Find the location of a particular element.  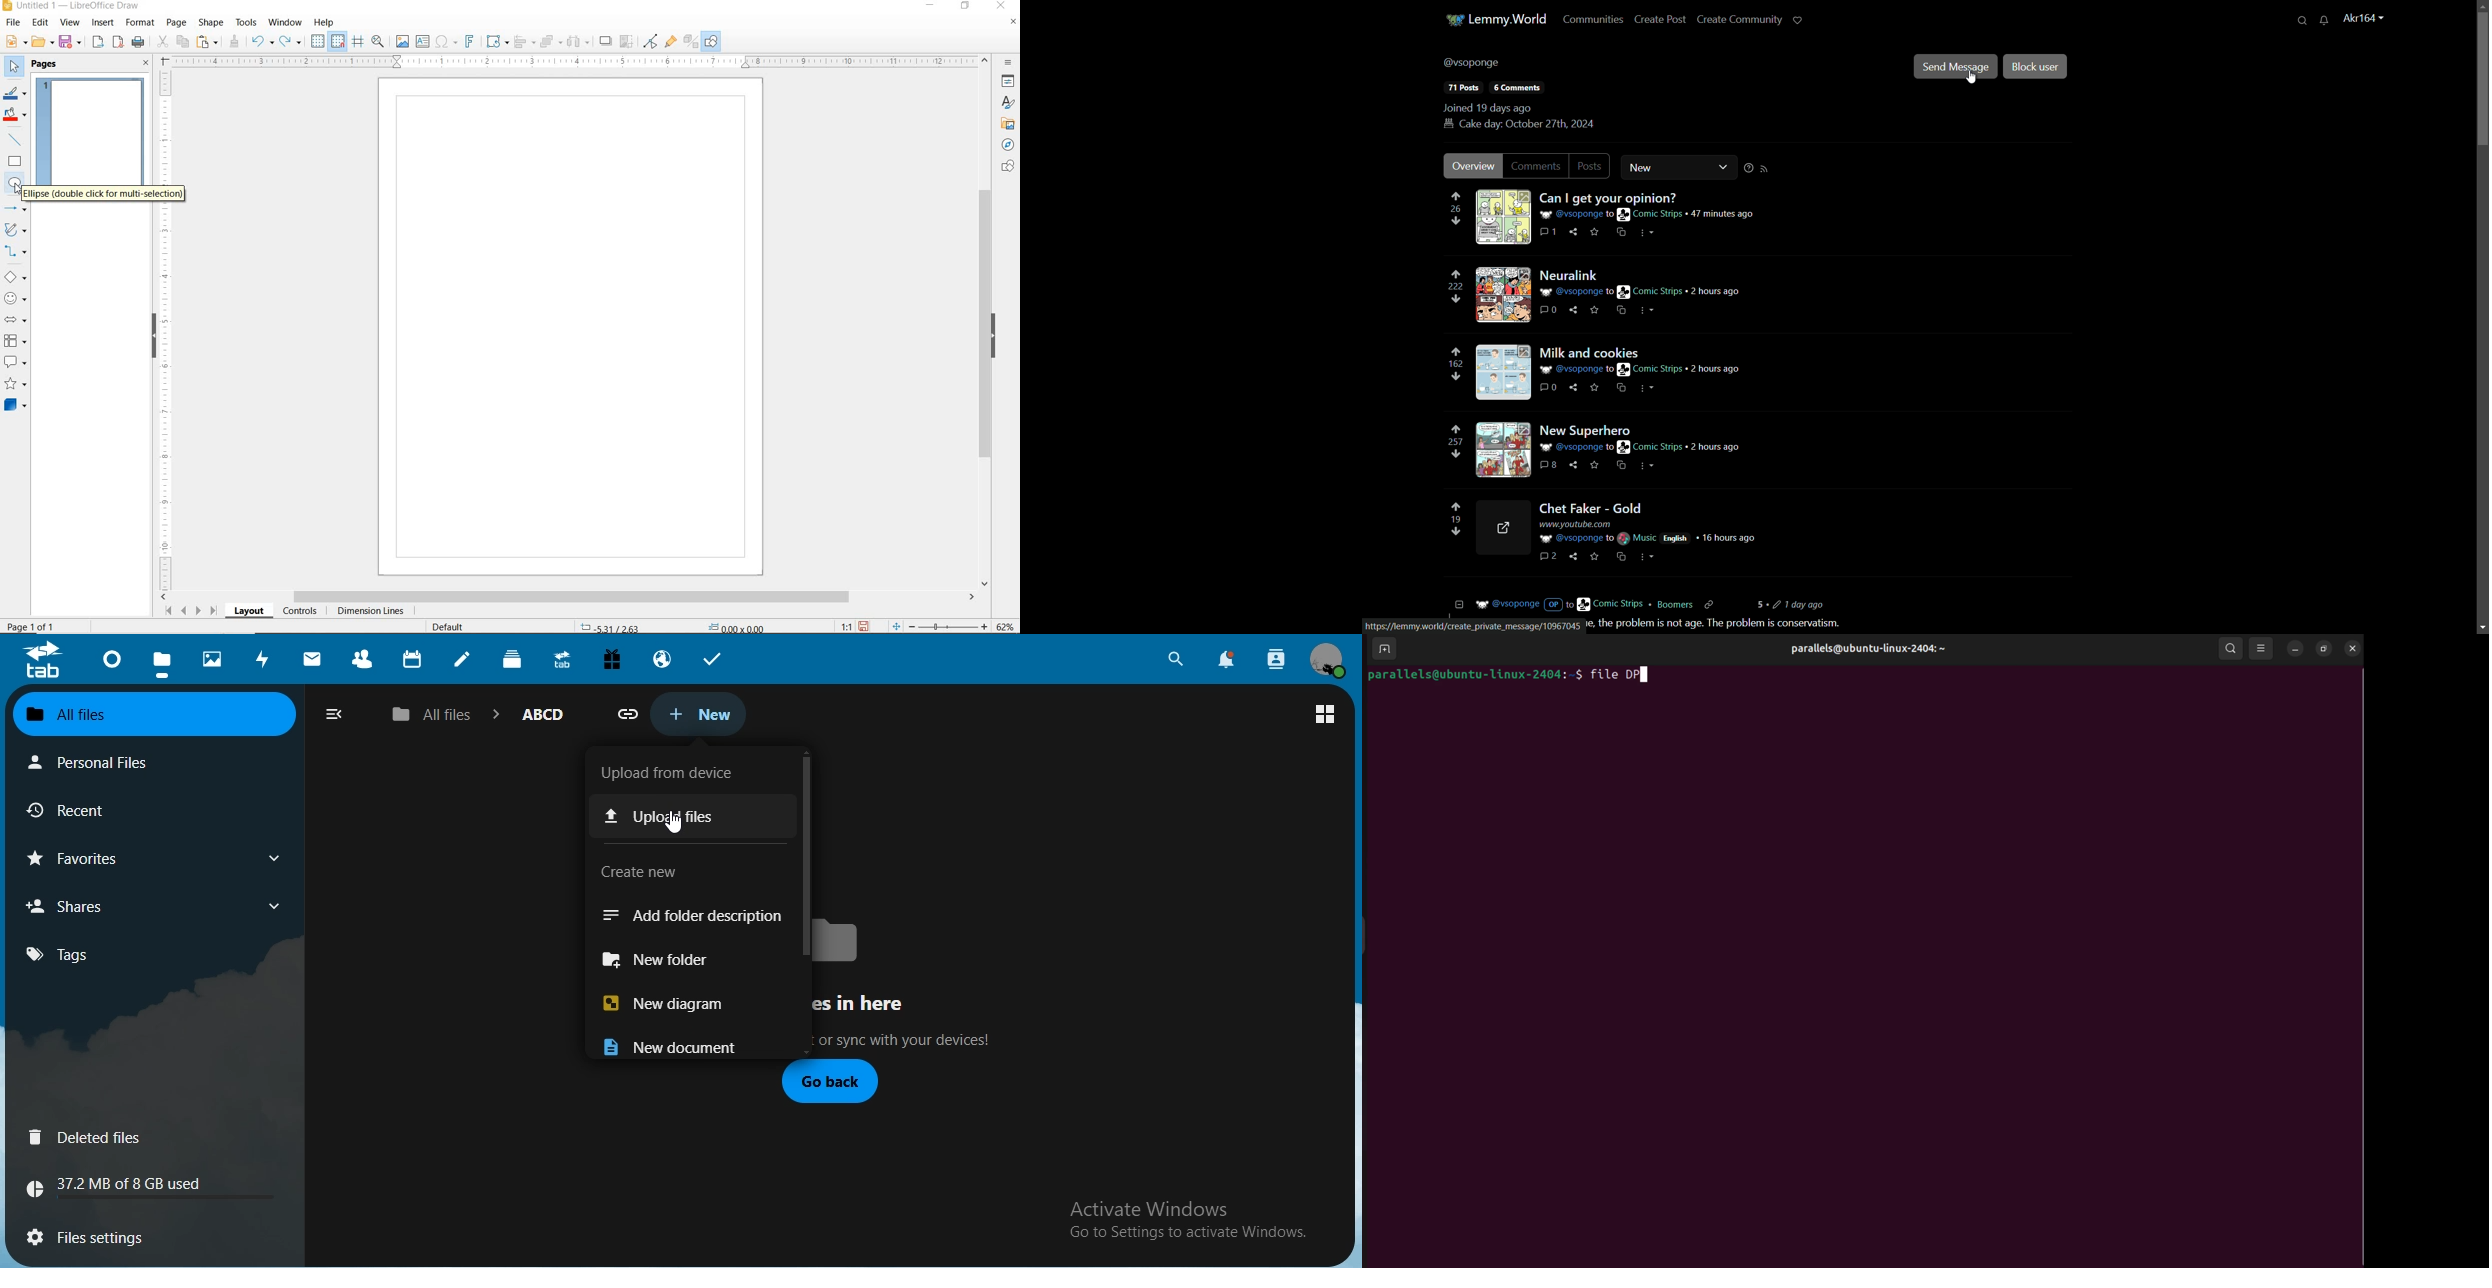

tags is located at coordinates (58, 955).